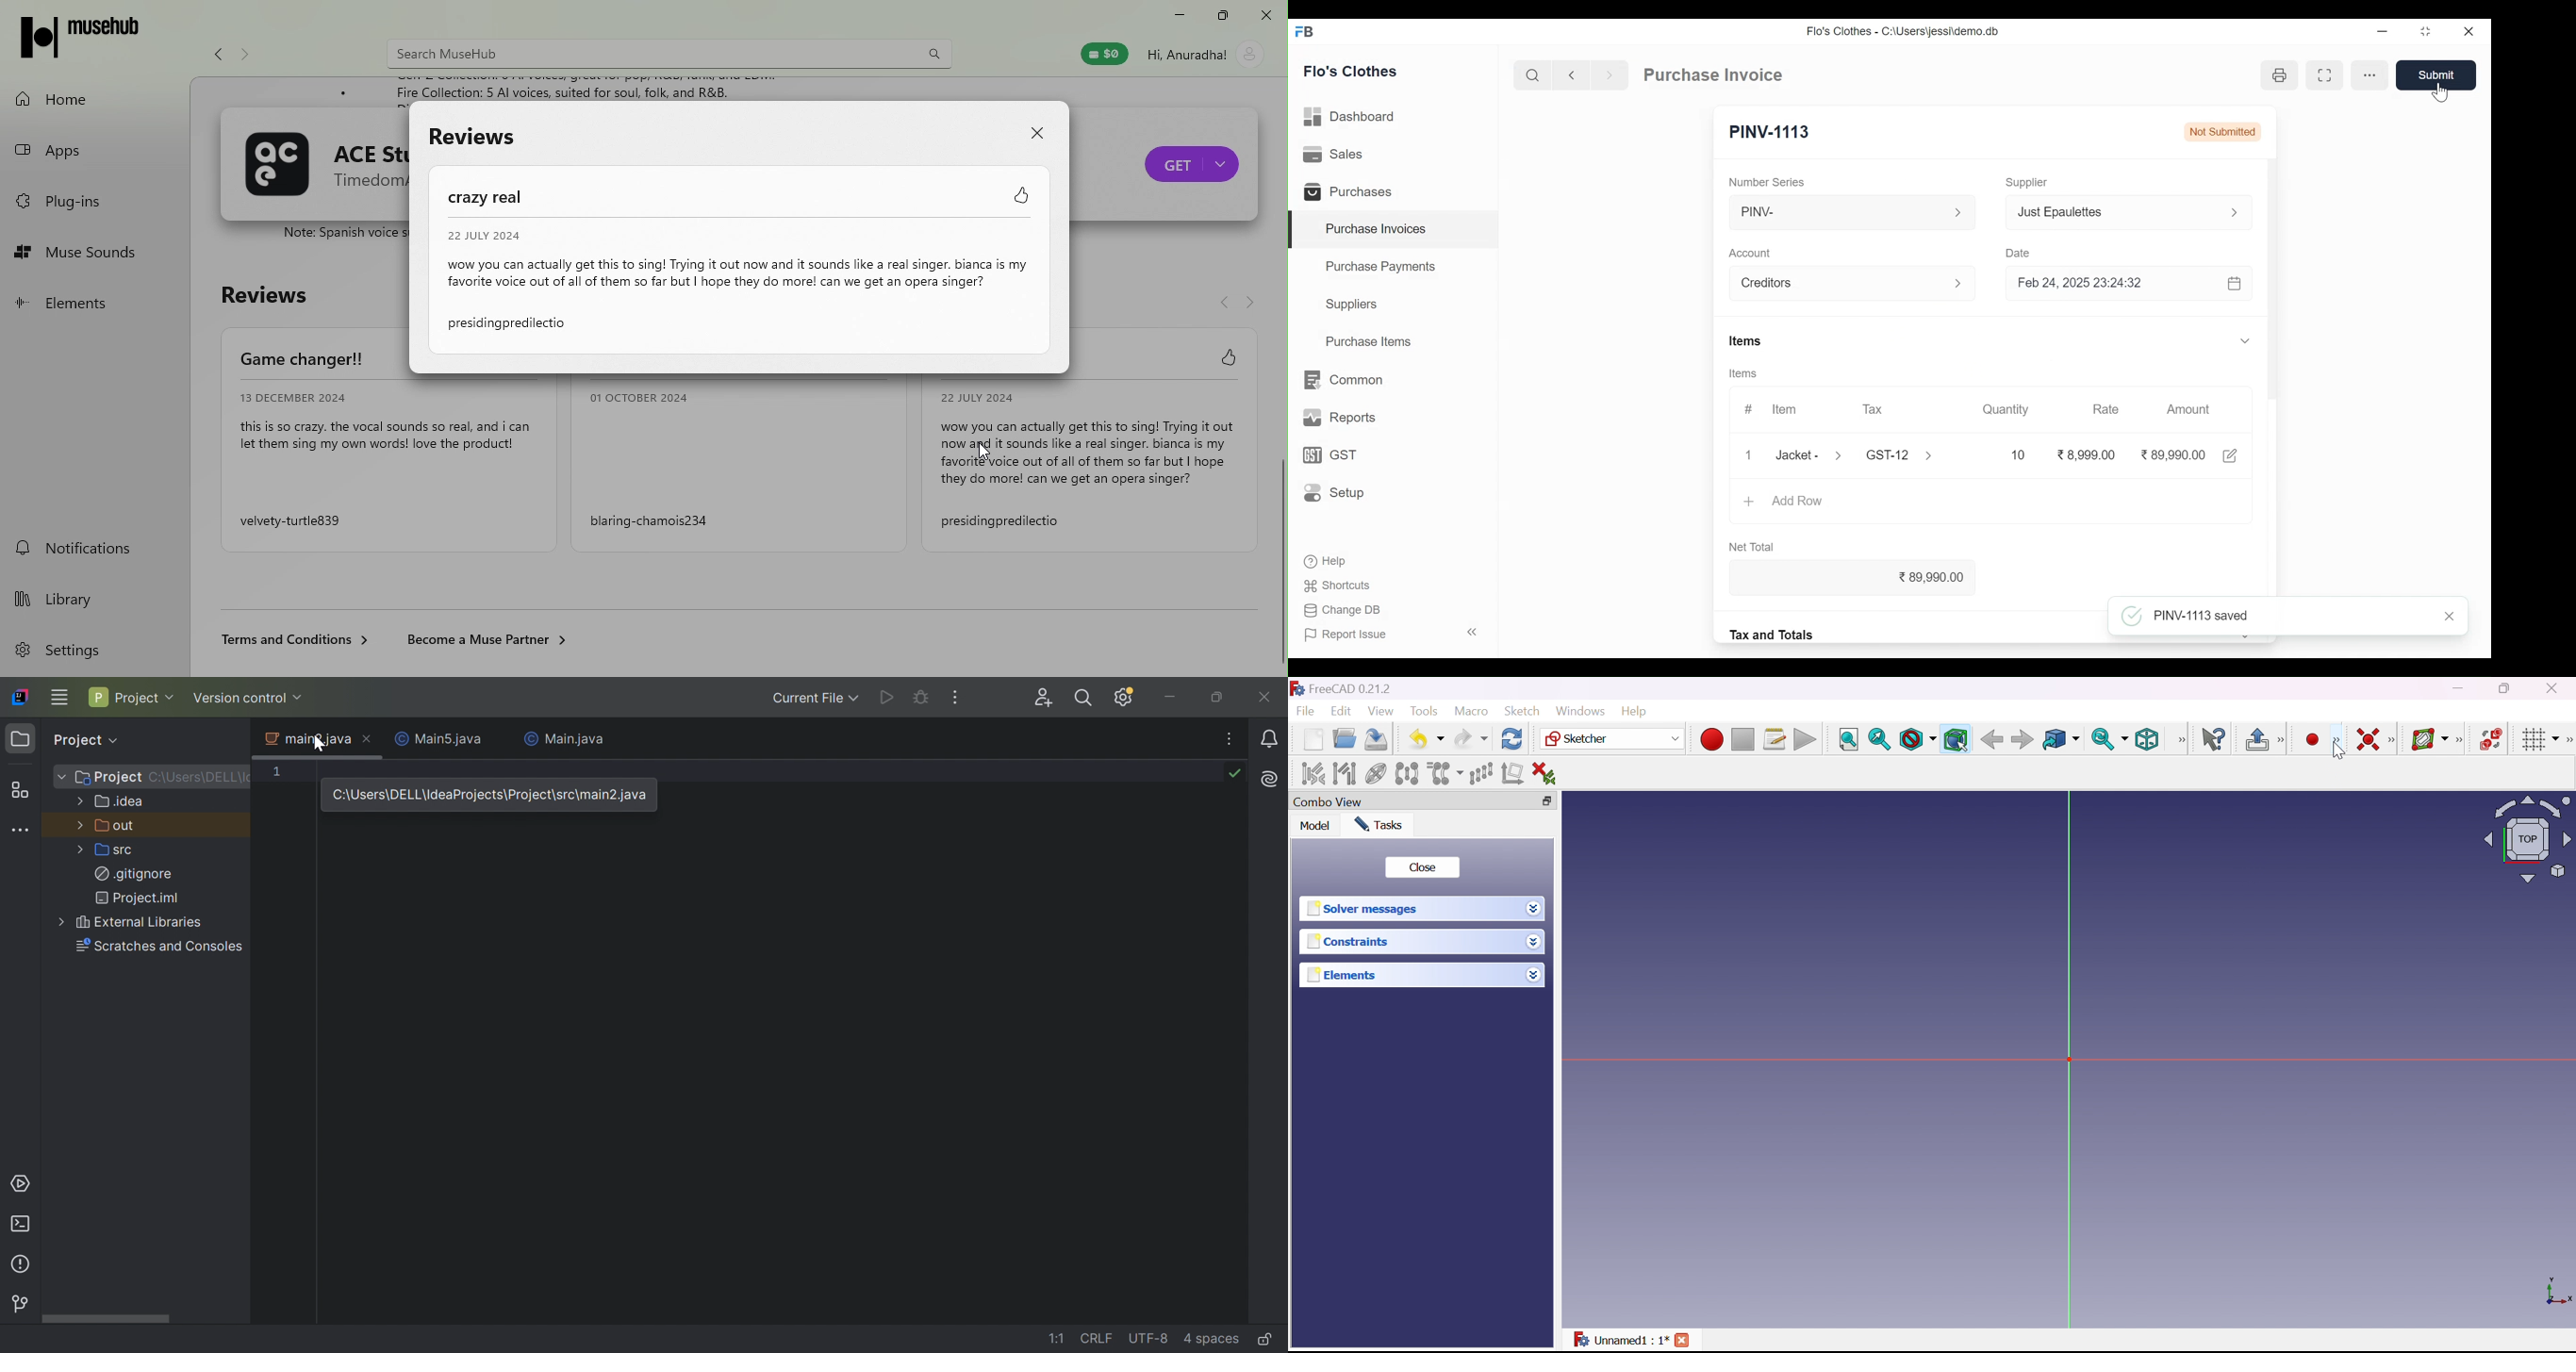 This screenshot has width=2576, height=1372. I want to click on settings, so click(75, 652).